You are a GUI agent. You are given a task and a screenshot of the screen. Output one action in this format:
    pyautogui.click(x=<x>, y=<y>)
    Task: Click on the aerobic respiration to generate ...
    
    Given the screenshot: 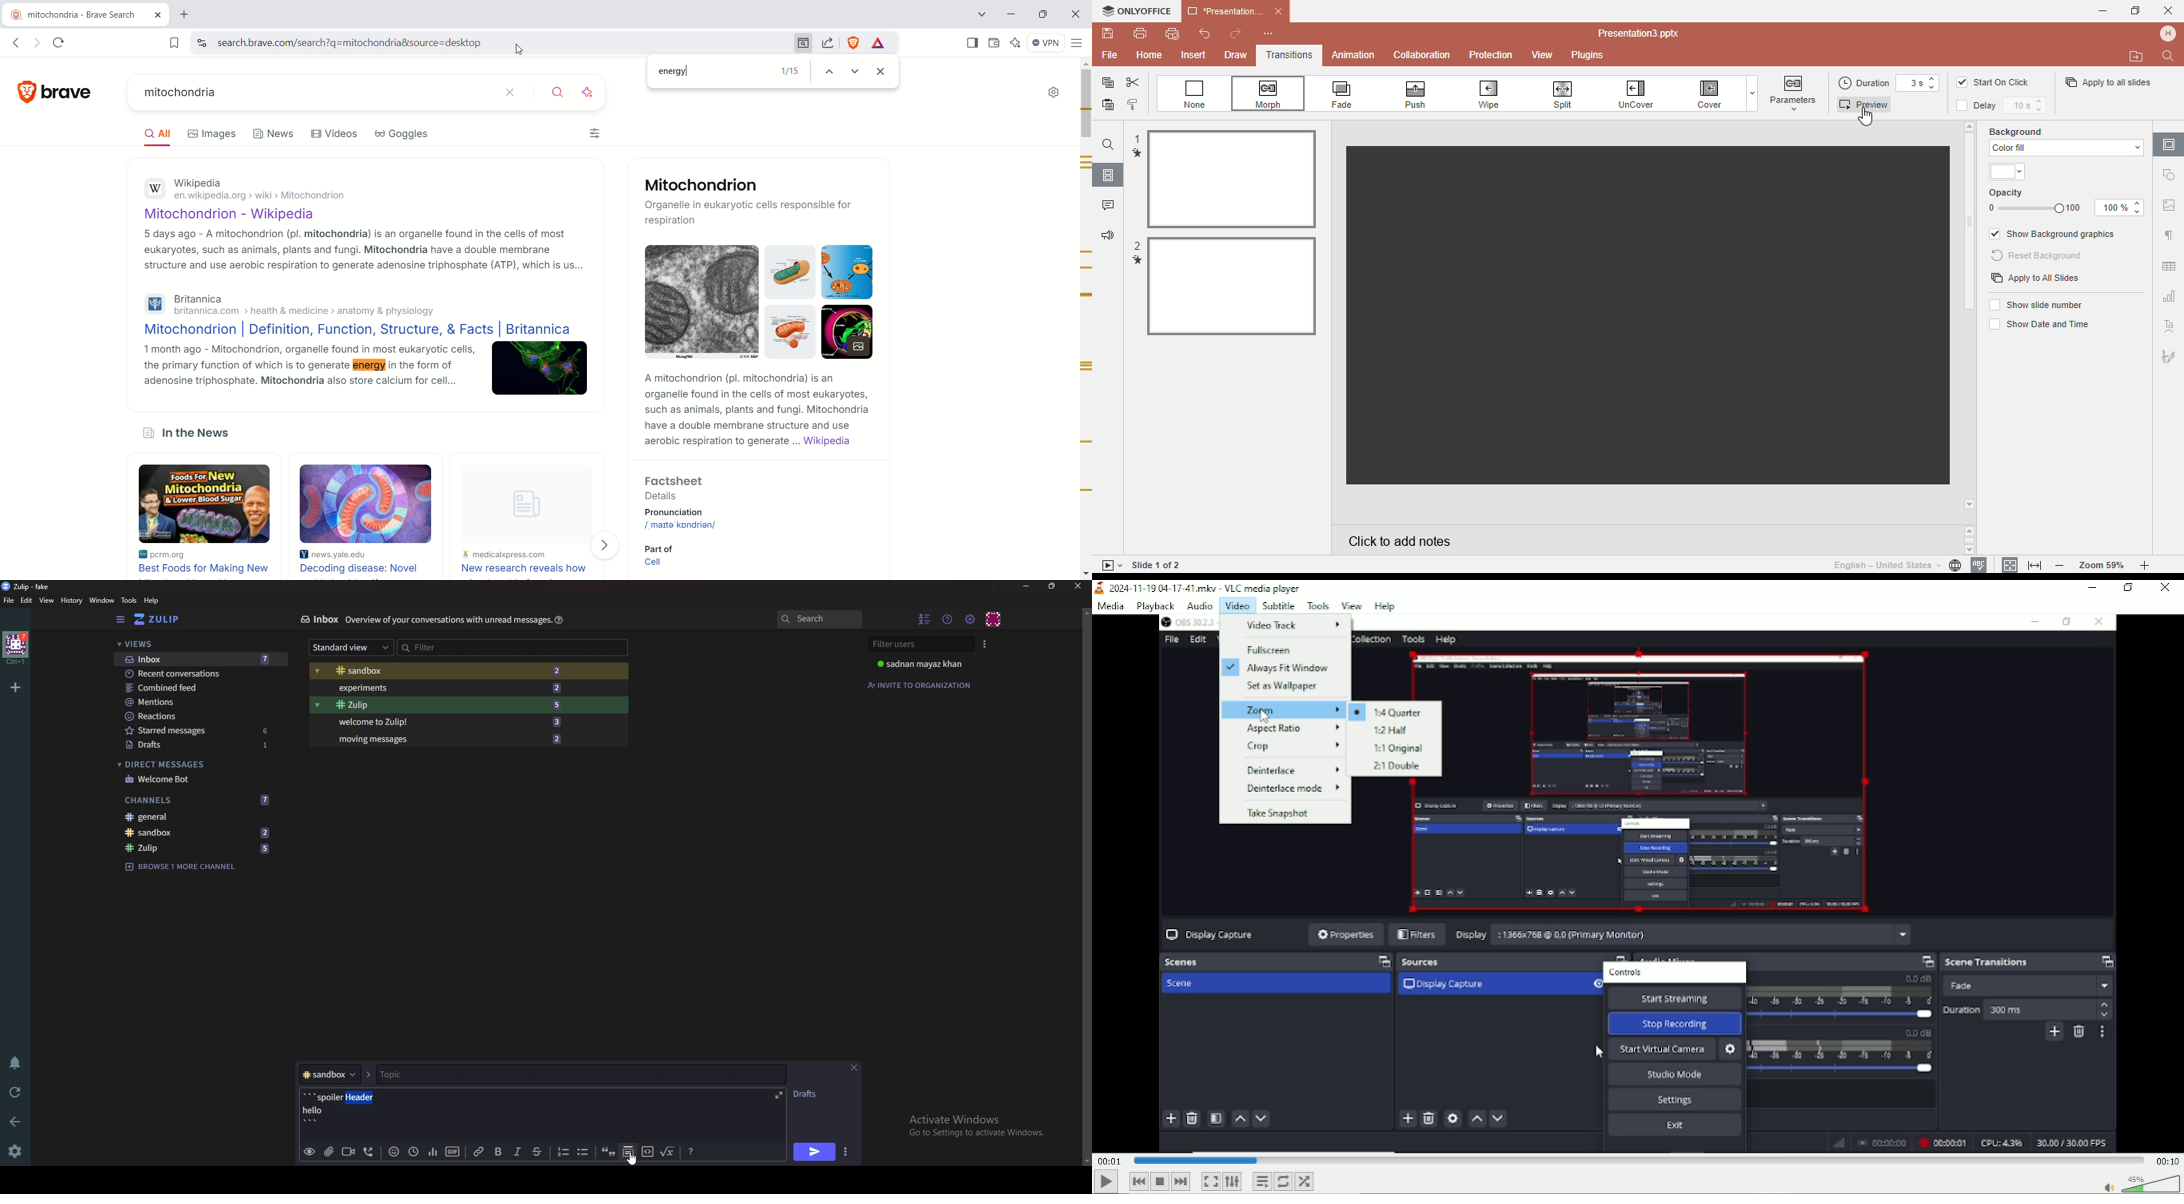 What is the action you would take?
    pyautogui.click(x=723, y=442)
    